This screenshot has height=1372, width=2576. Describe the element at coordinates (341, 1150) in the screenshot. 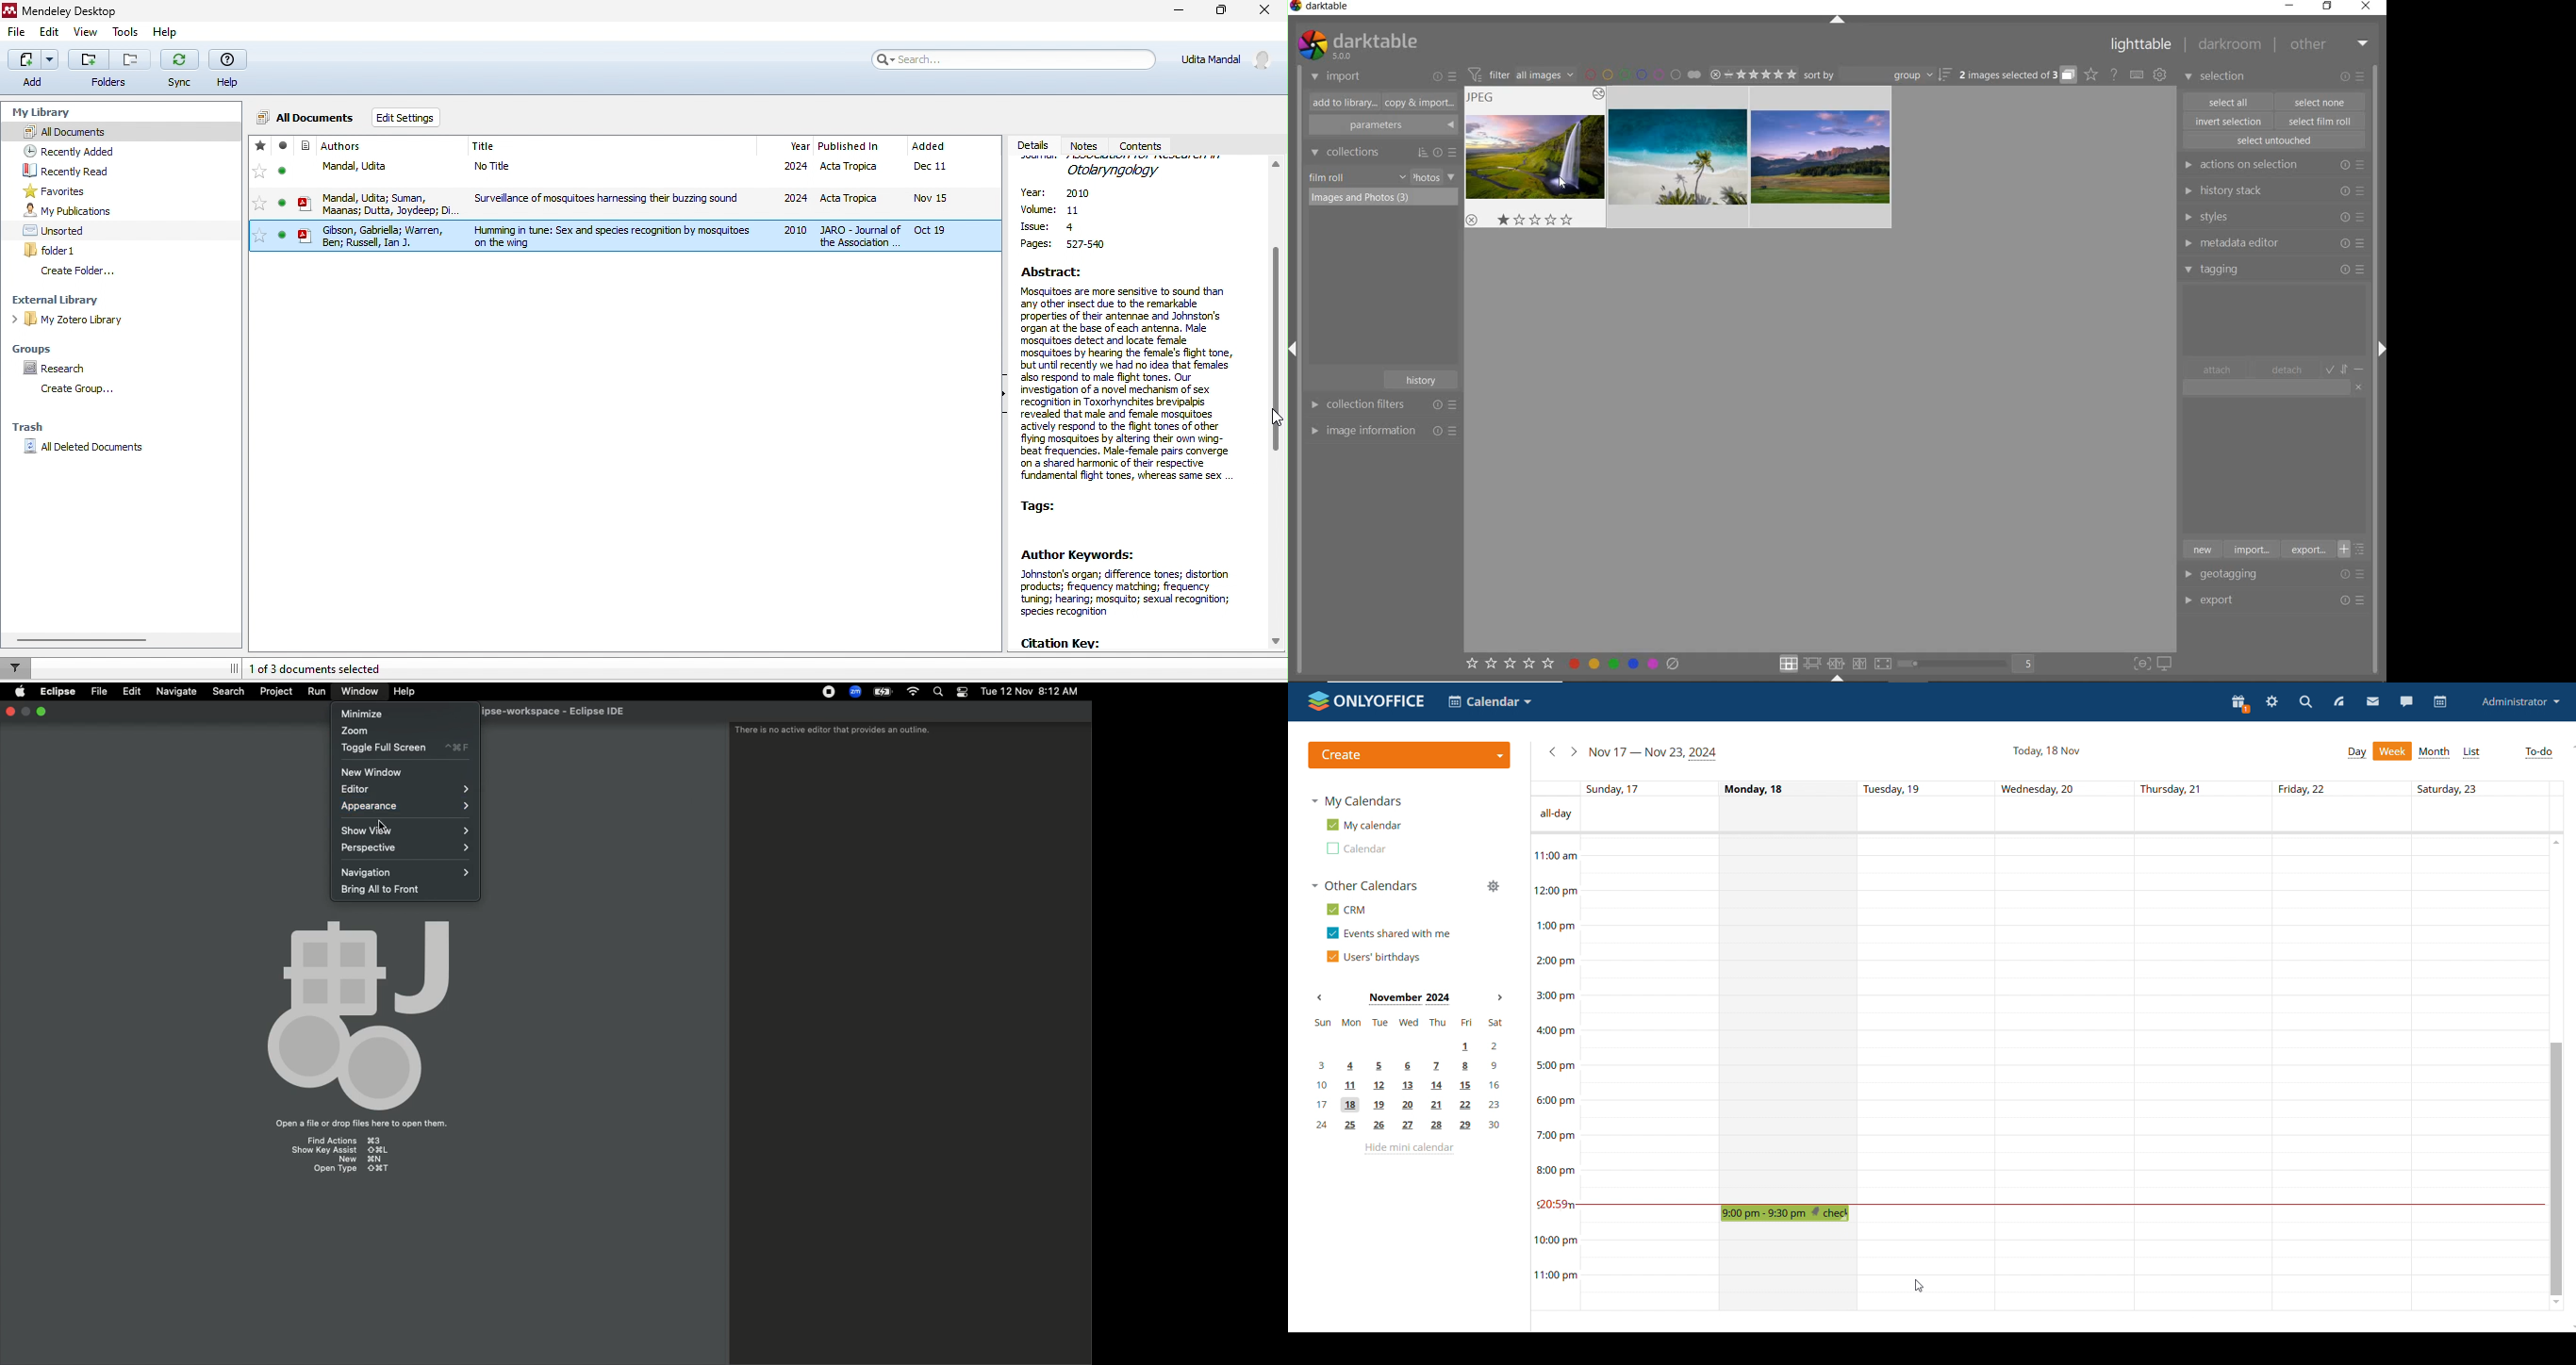

I see `Show key assist` at that location.